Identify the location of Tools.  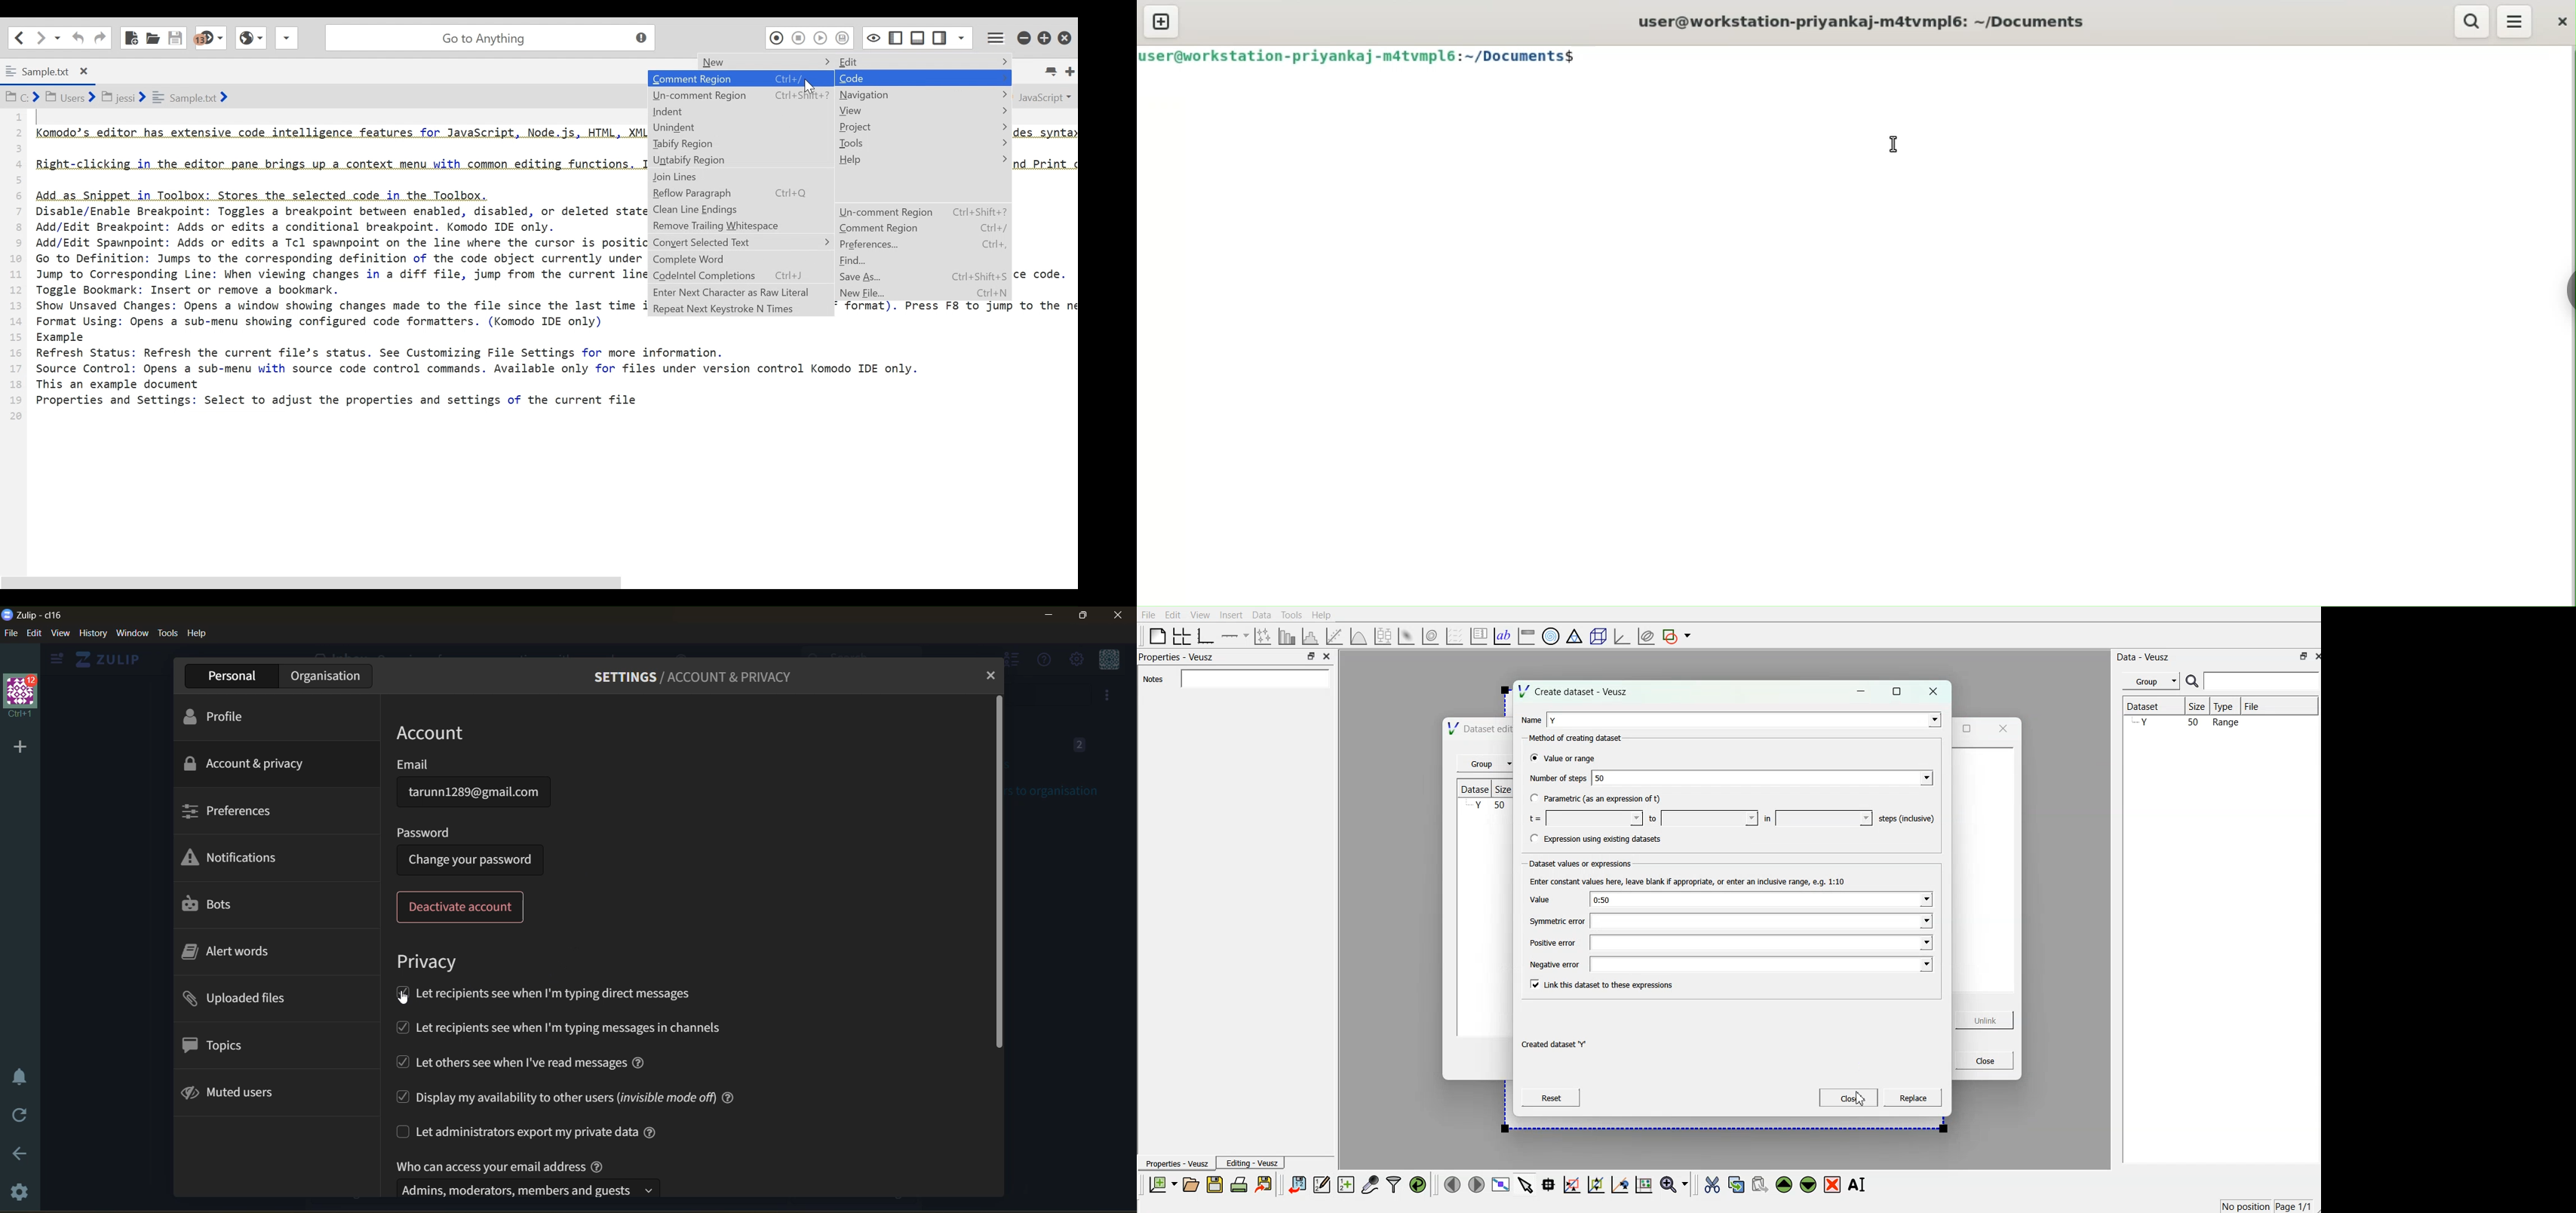
(1291, 615).